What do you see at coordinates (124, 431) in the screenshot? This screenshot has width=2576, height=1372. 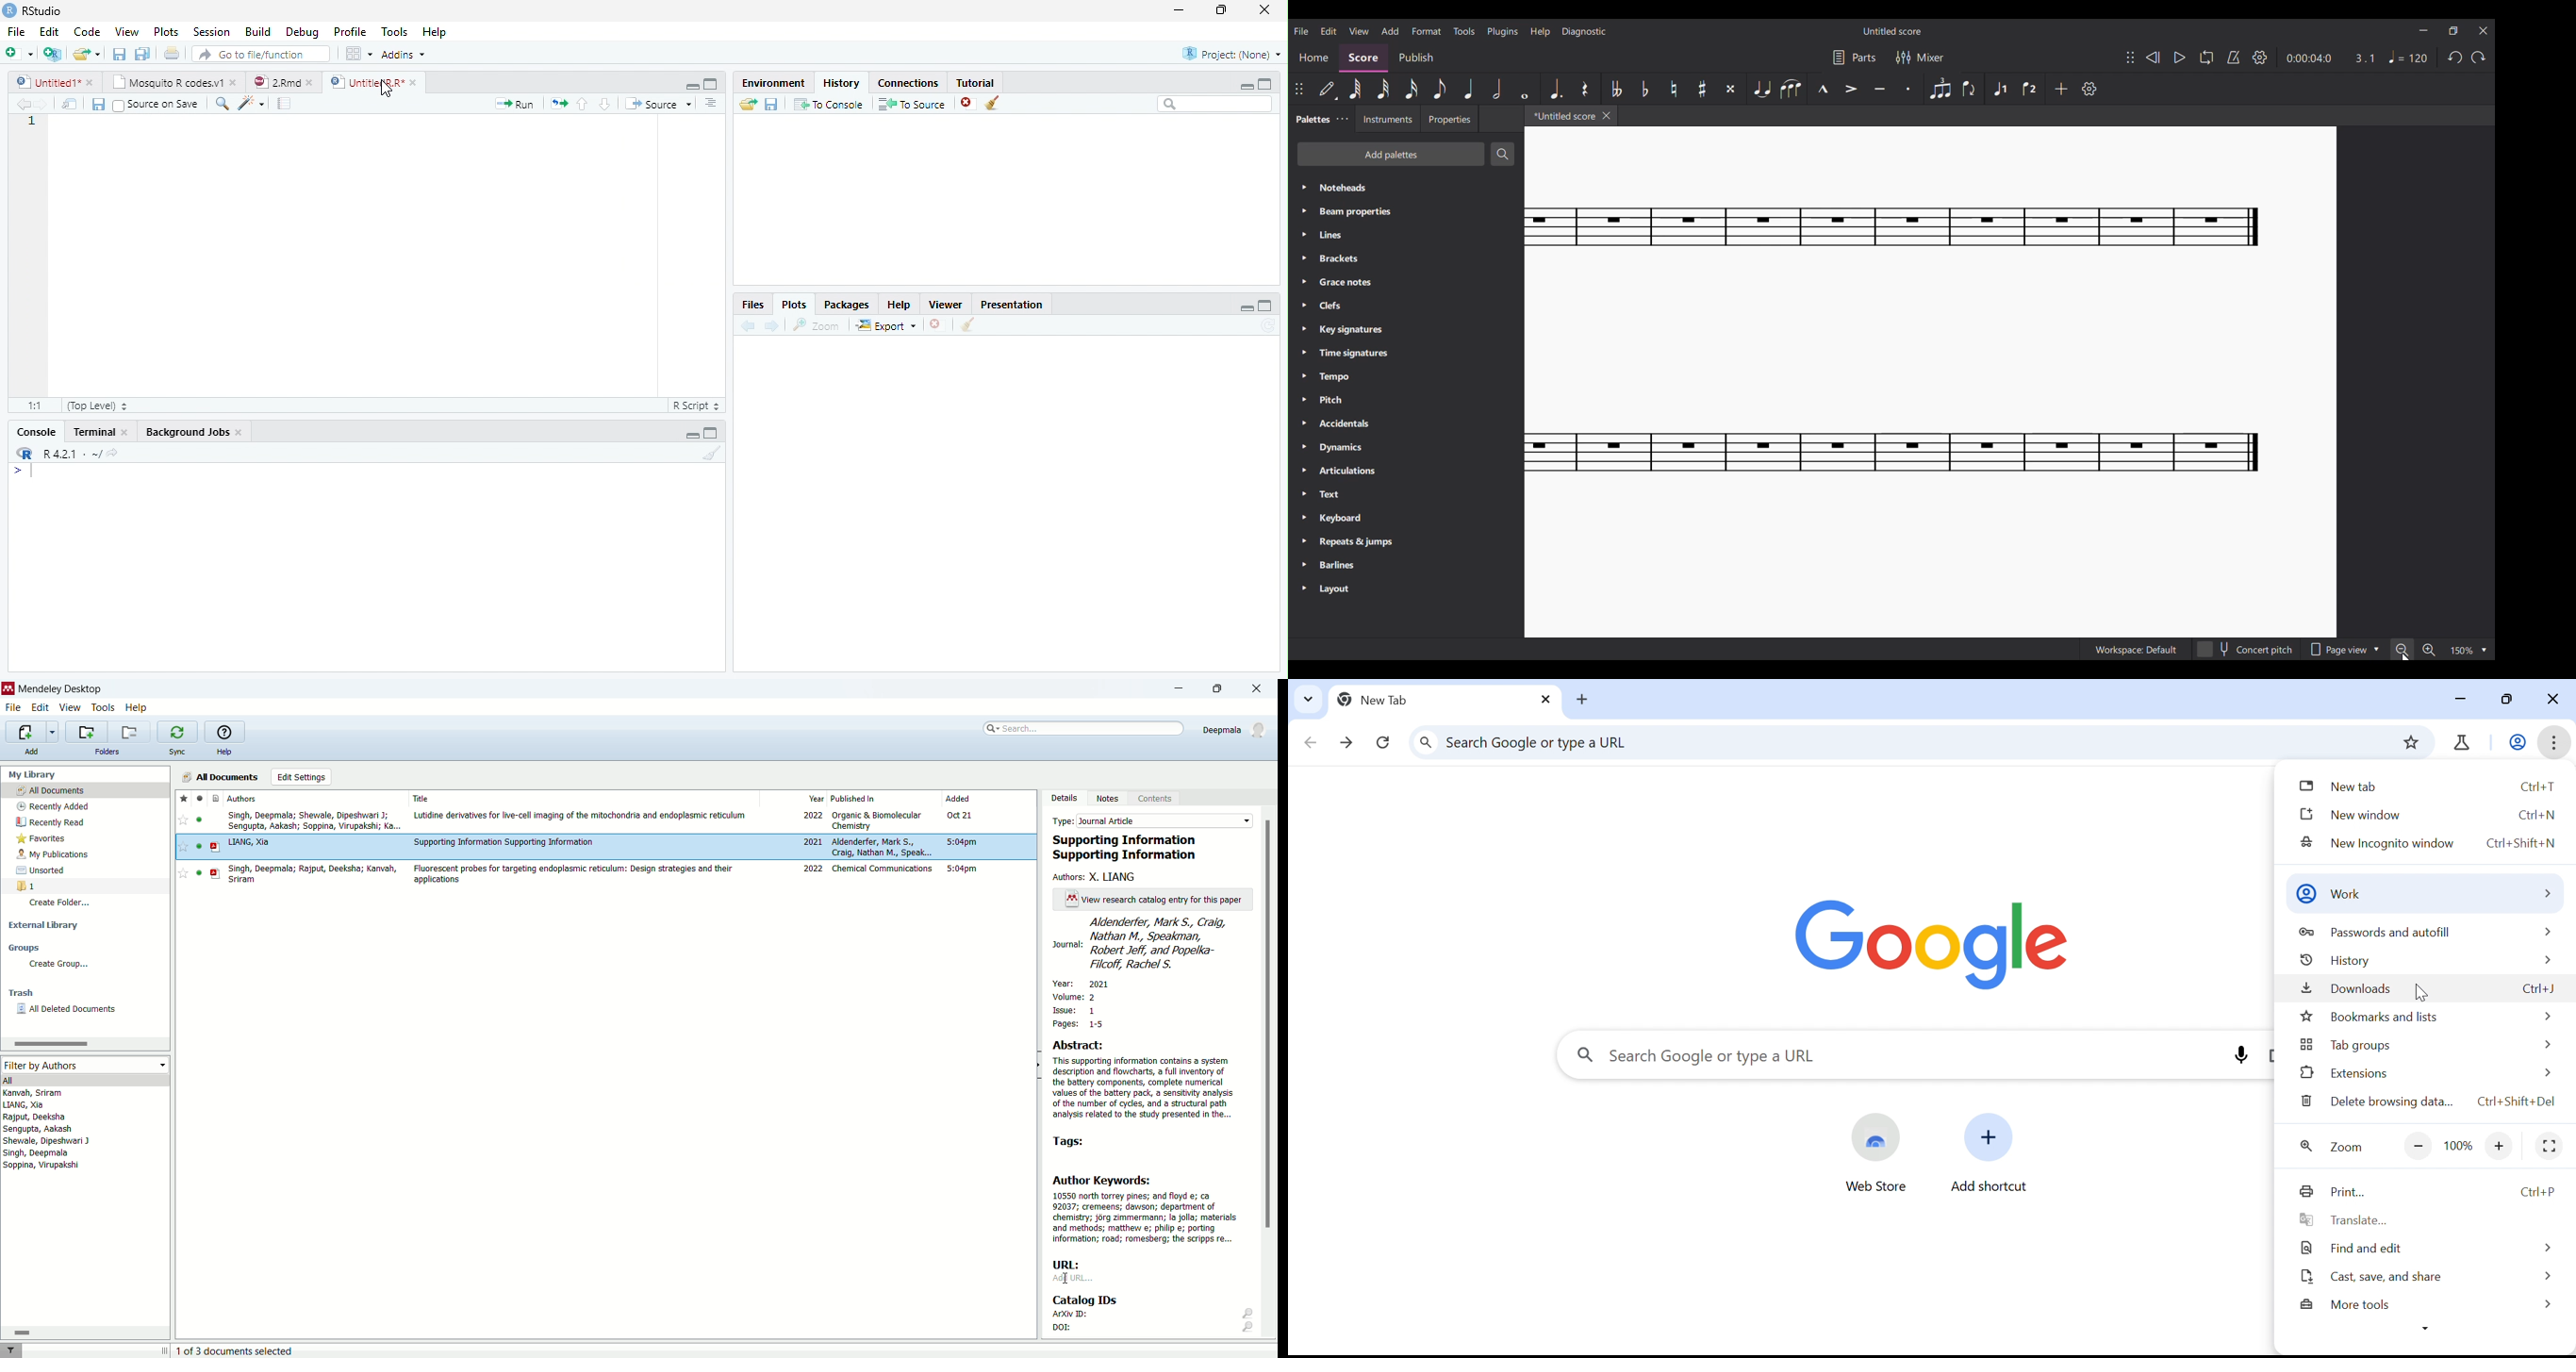 I see `close` at bounding box center [124, 431].